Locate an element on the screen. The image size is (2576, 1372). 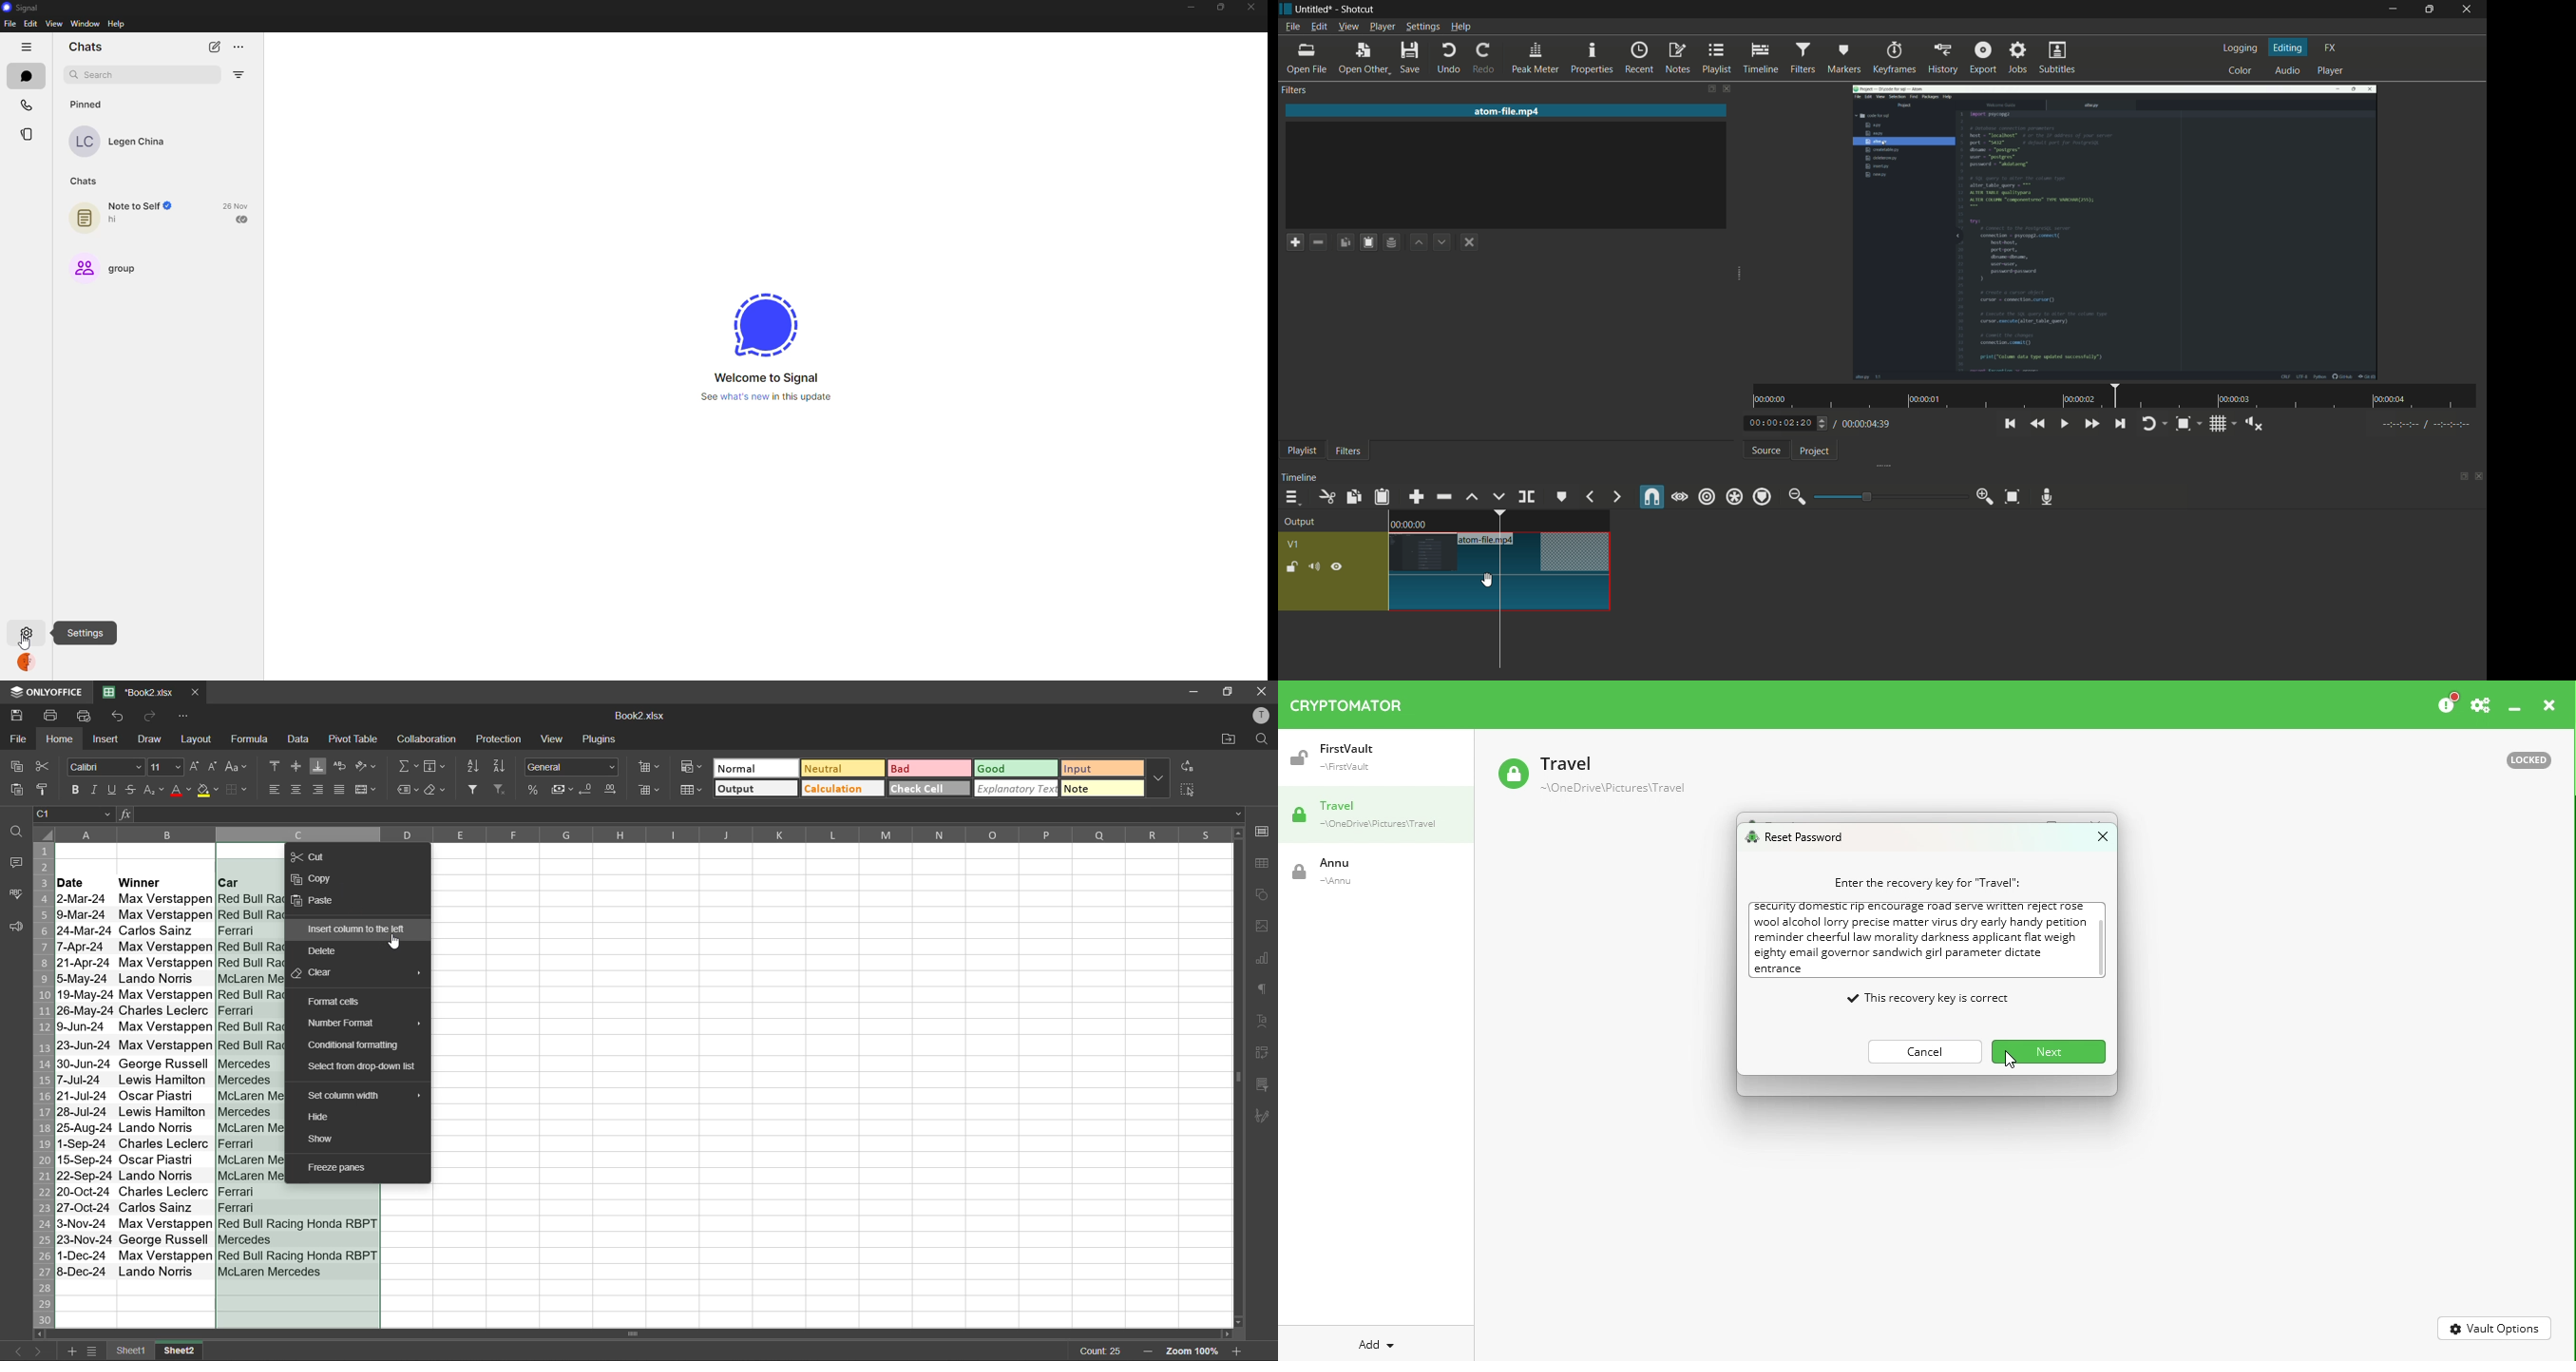
current time is located at coordinates (1782, 423).